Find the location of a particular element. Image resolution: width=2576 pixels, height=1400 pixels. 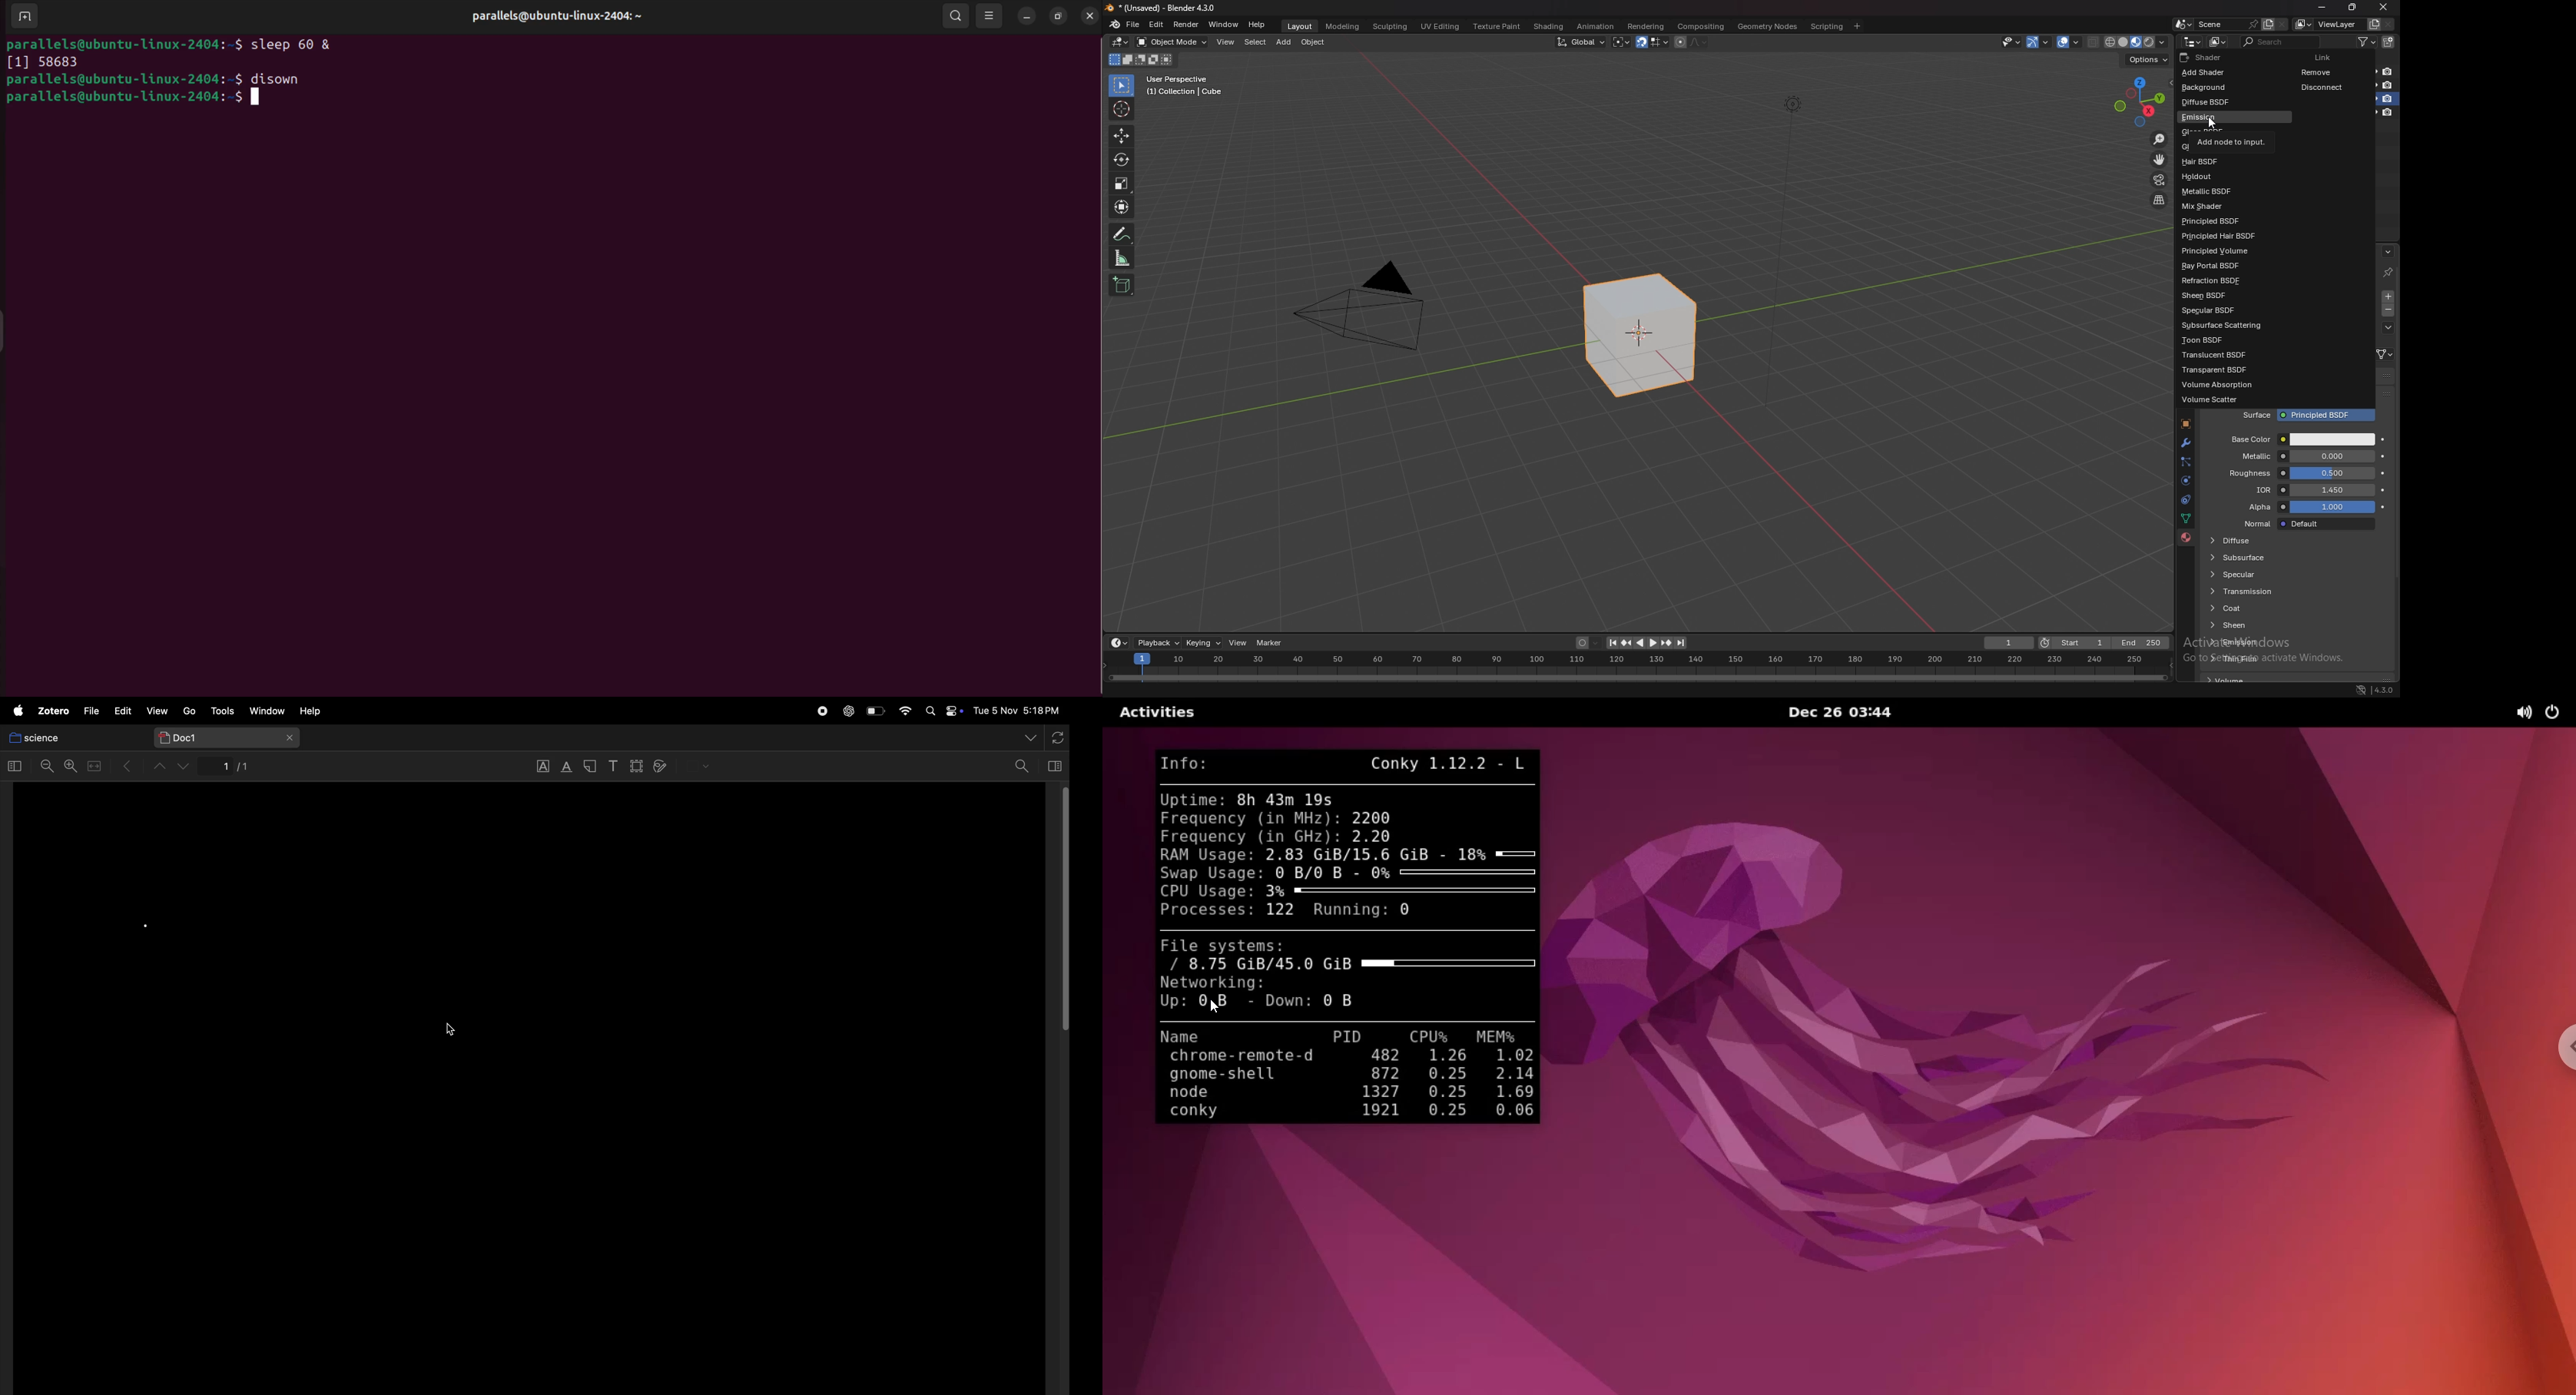

add collection is located at coordinates (2389, 42).